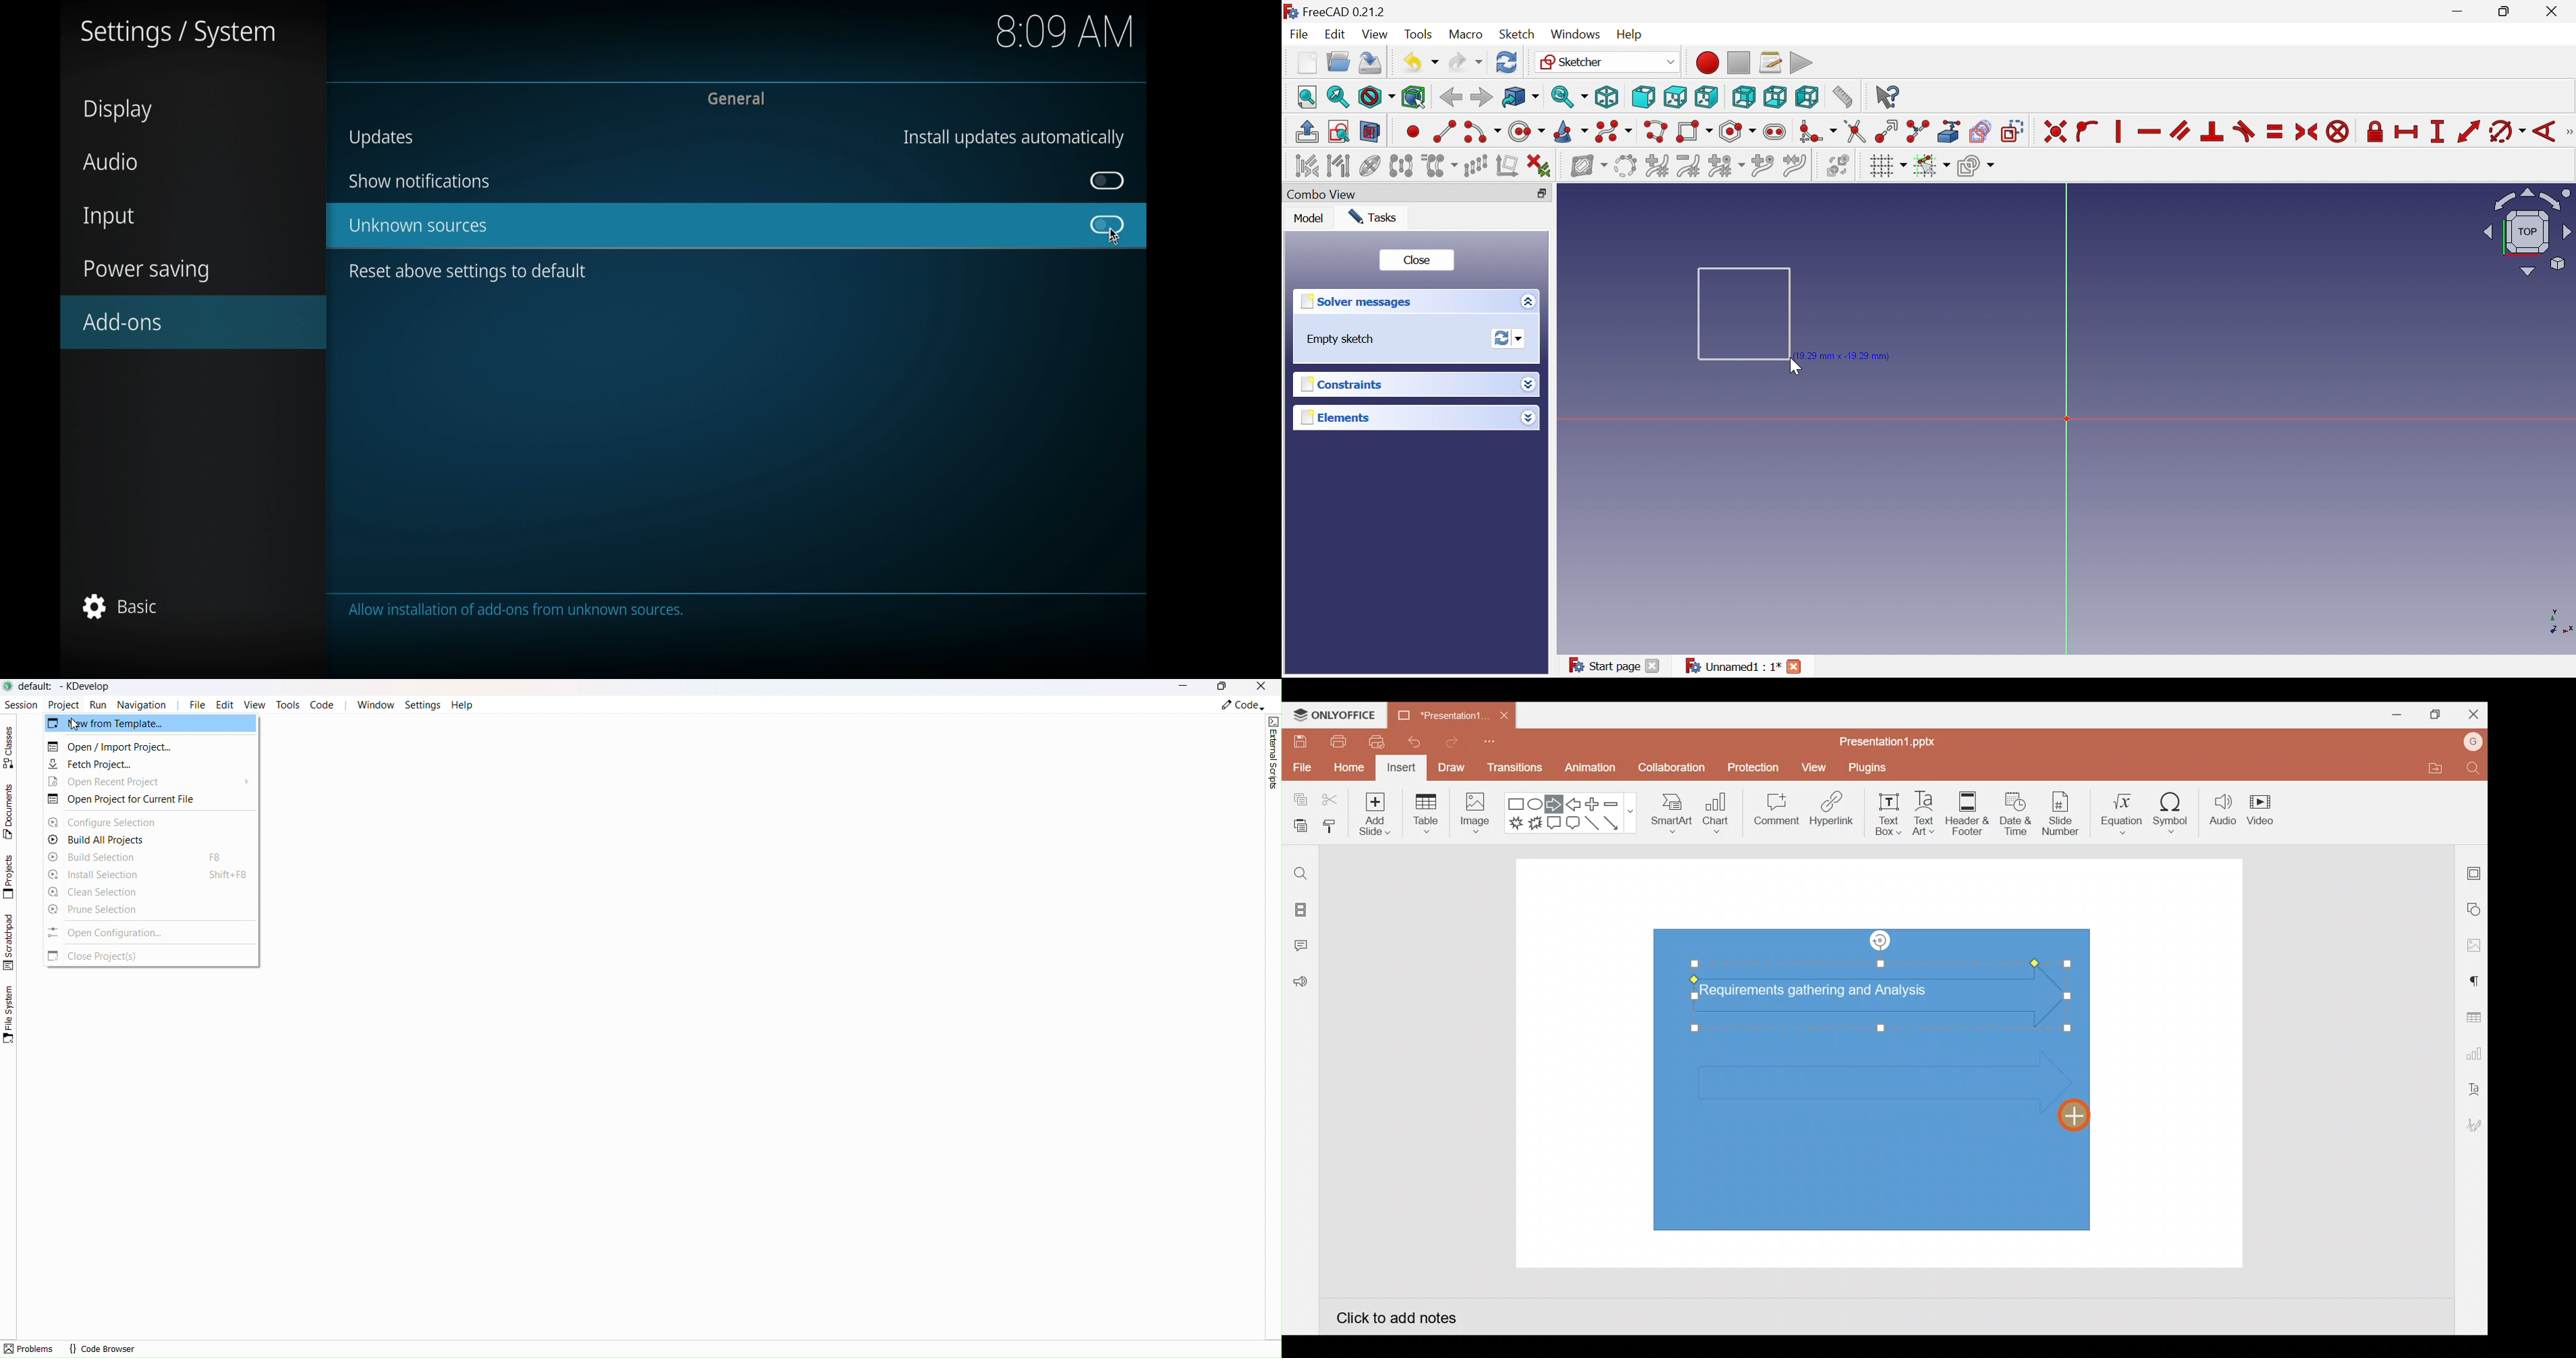  What do you see at coordinates (1402, 768) in the screenshot?
I see `Insert` at bounding box center [1402, 768].